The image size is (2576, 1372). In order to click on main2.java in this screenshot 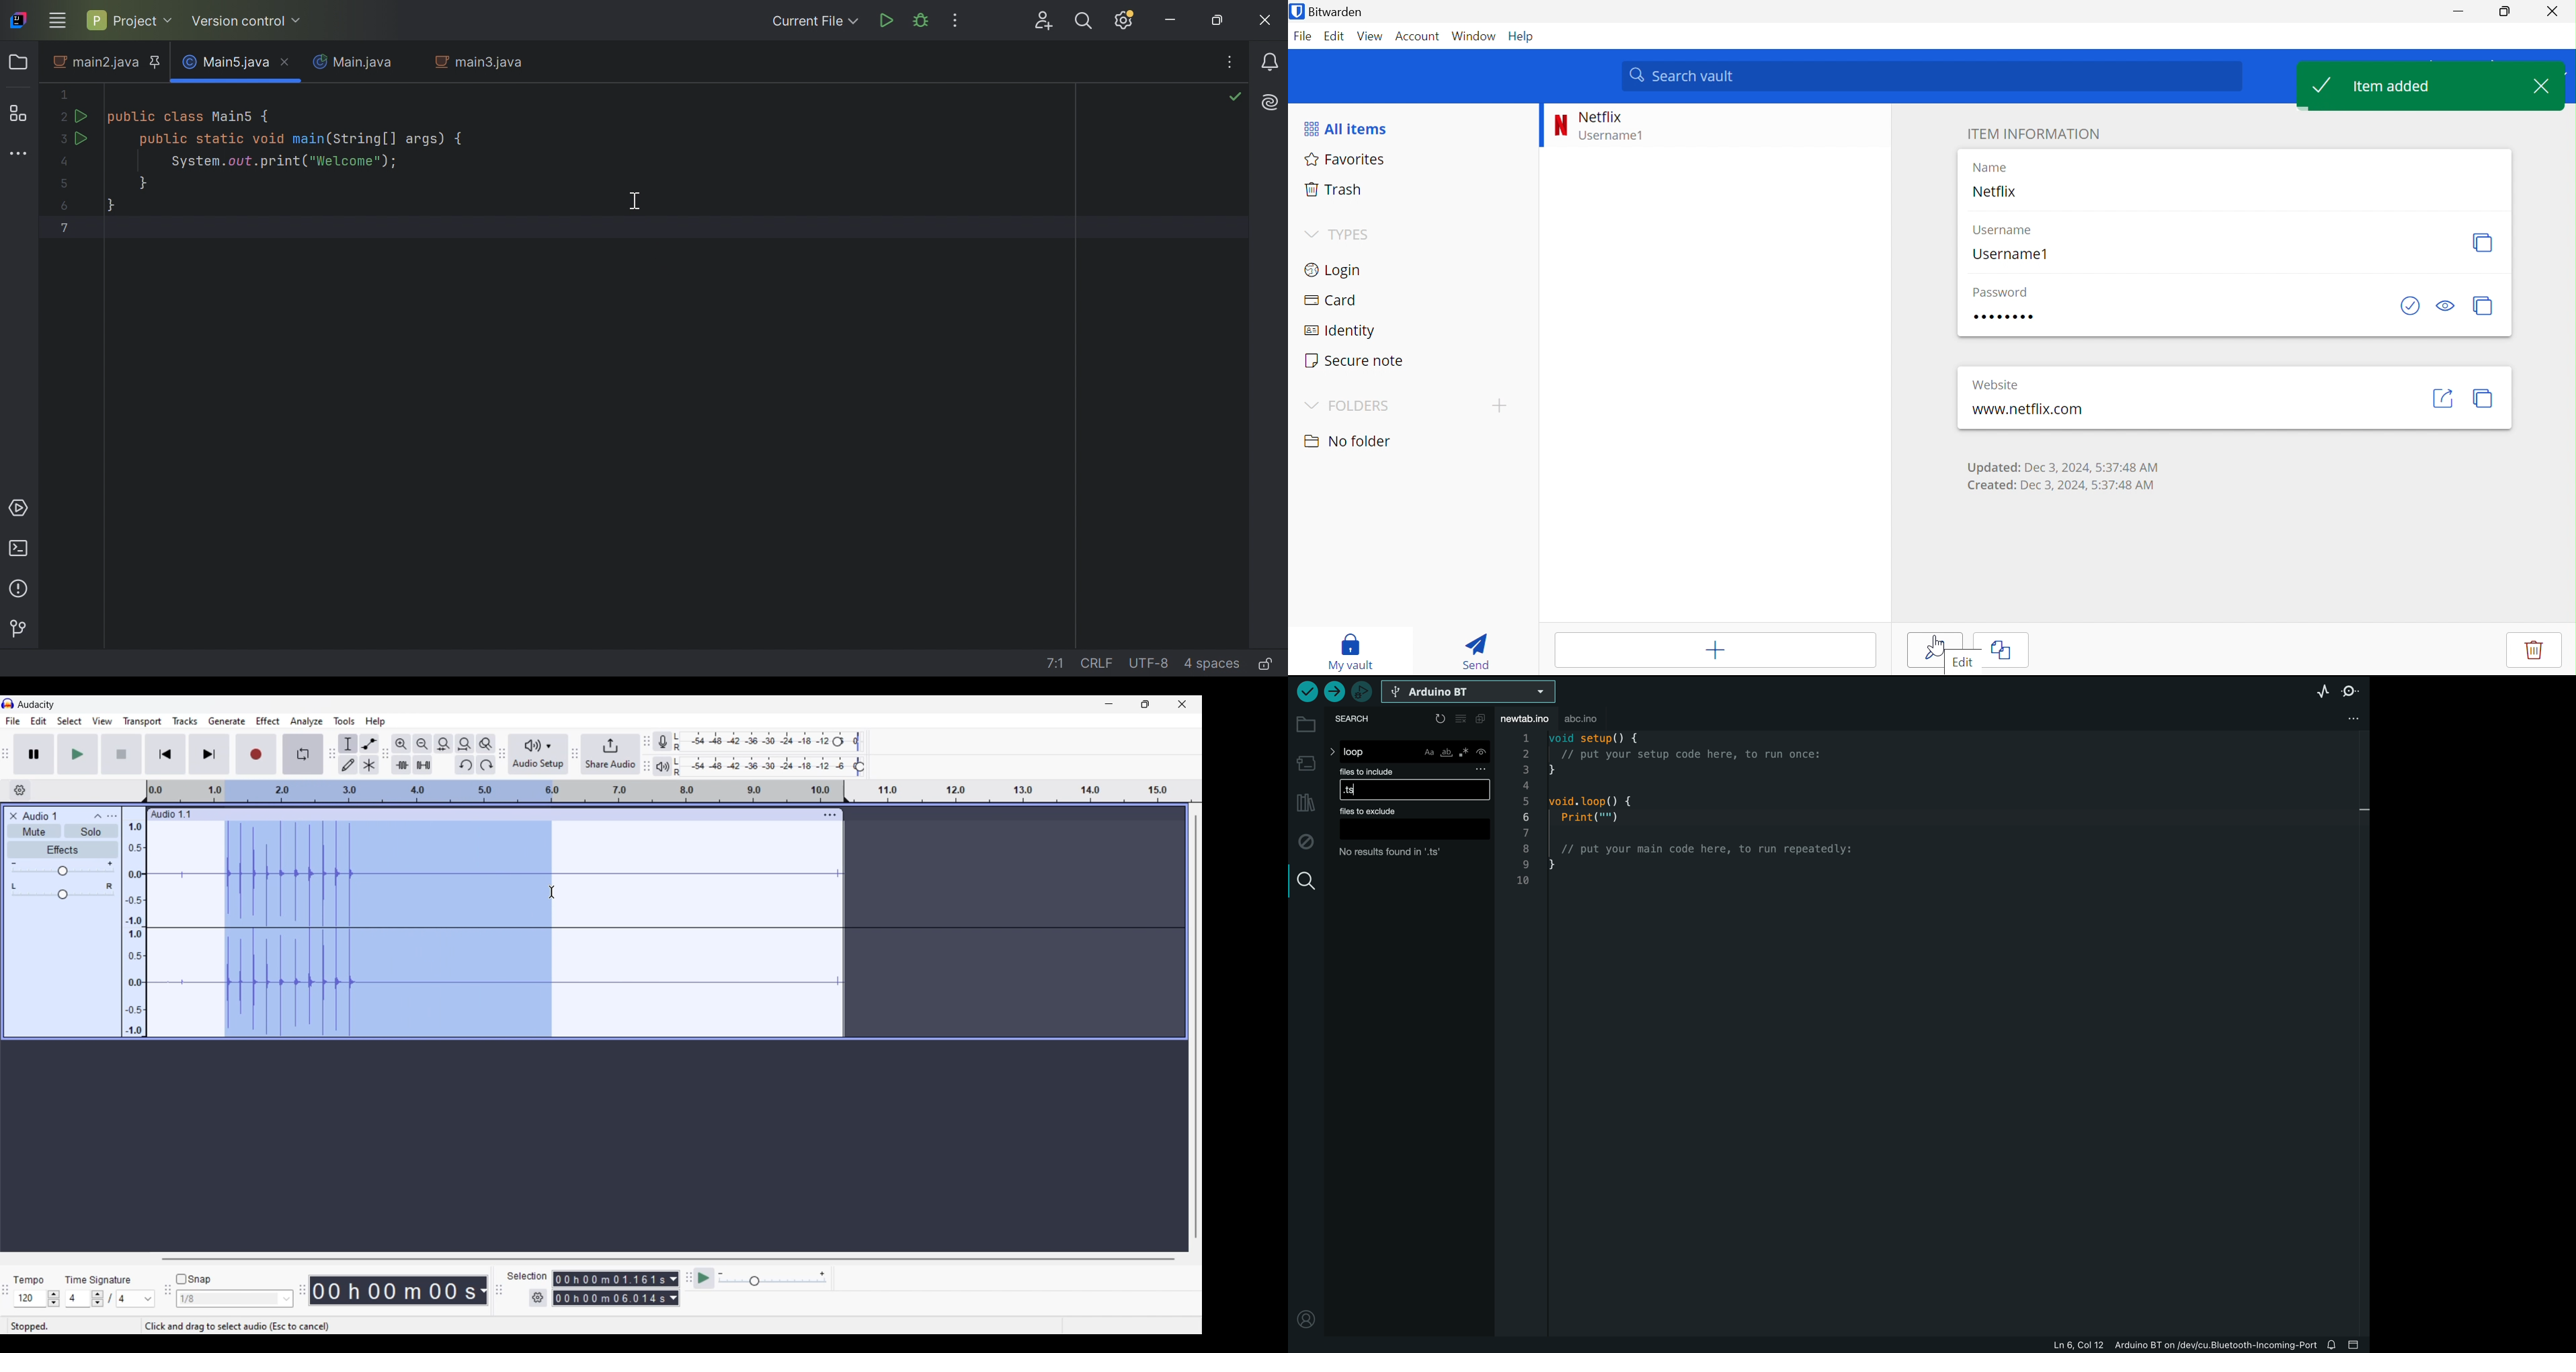, I will do `click(95, 63)`.